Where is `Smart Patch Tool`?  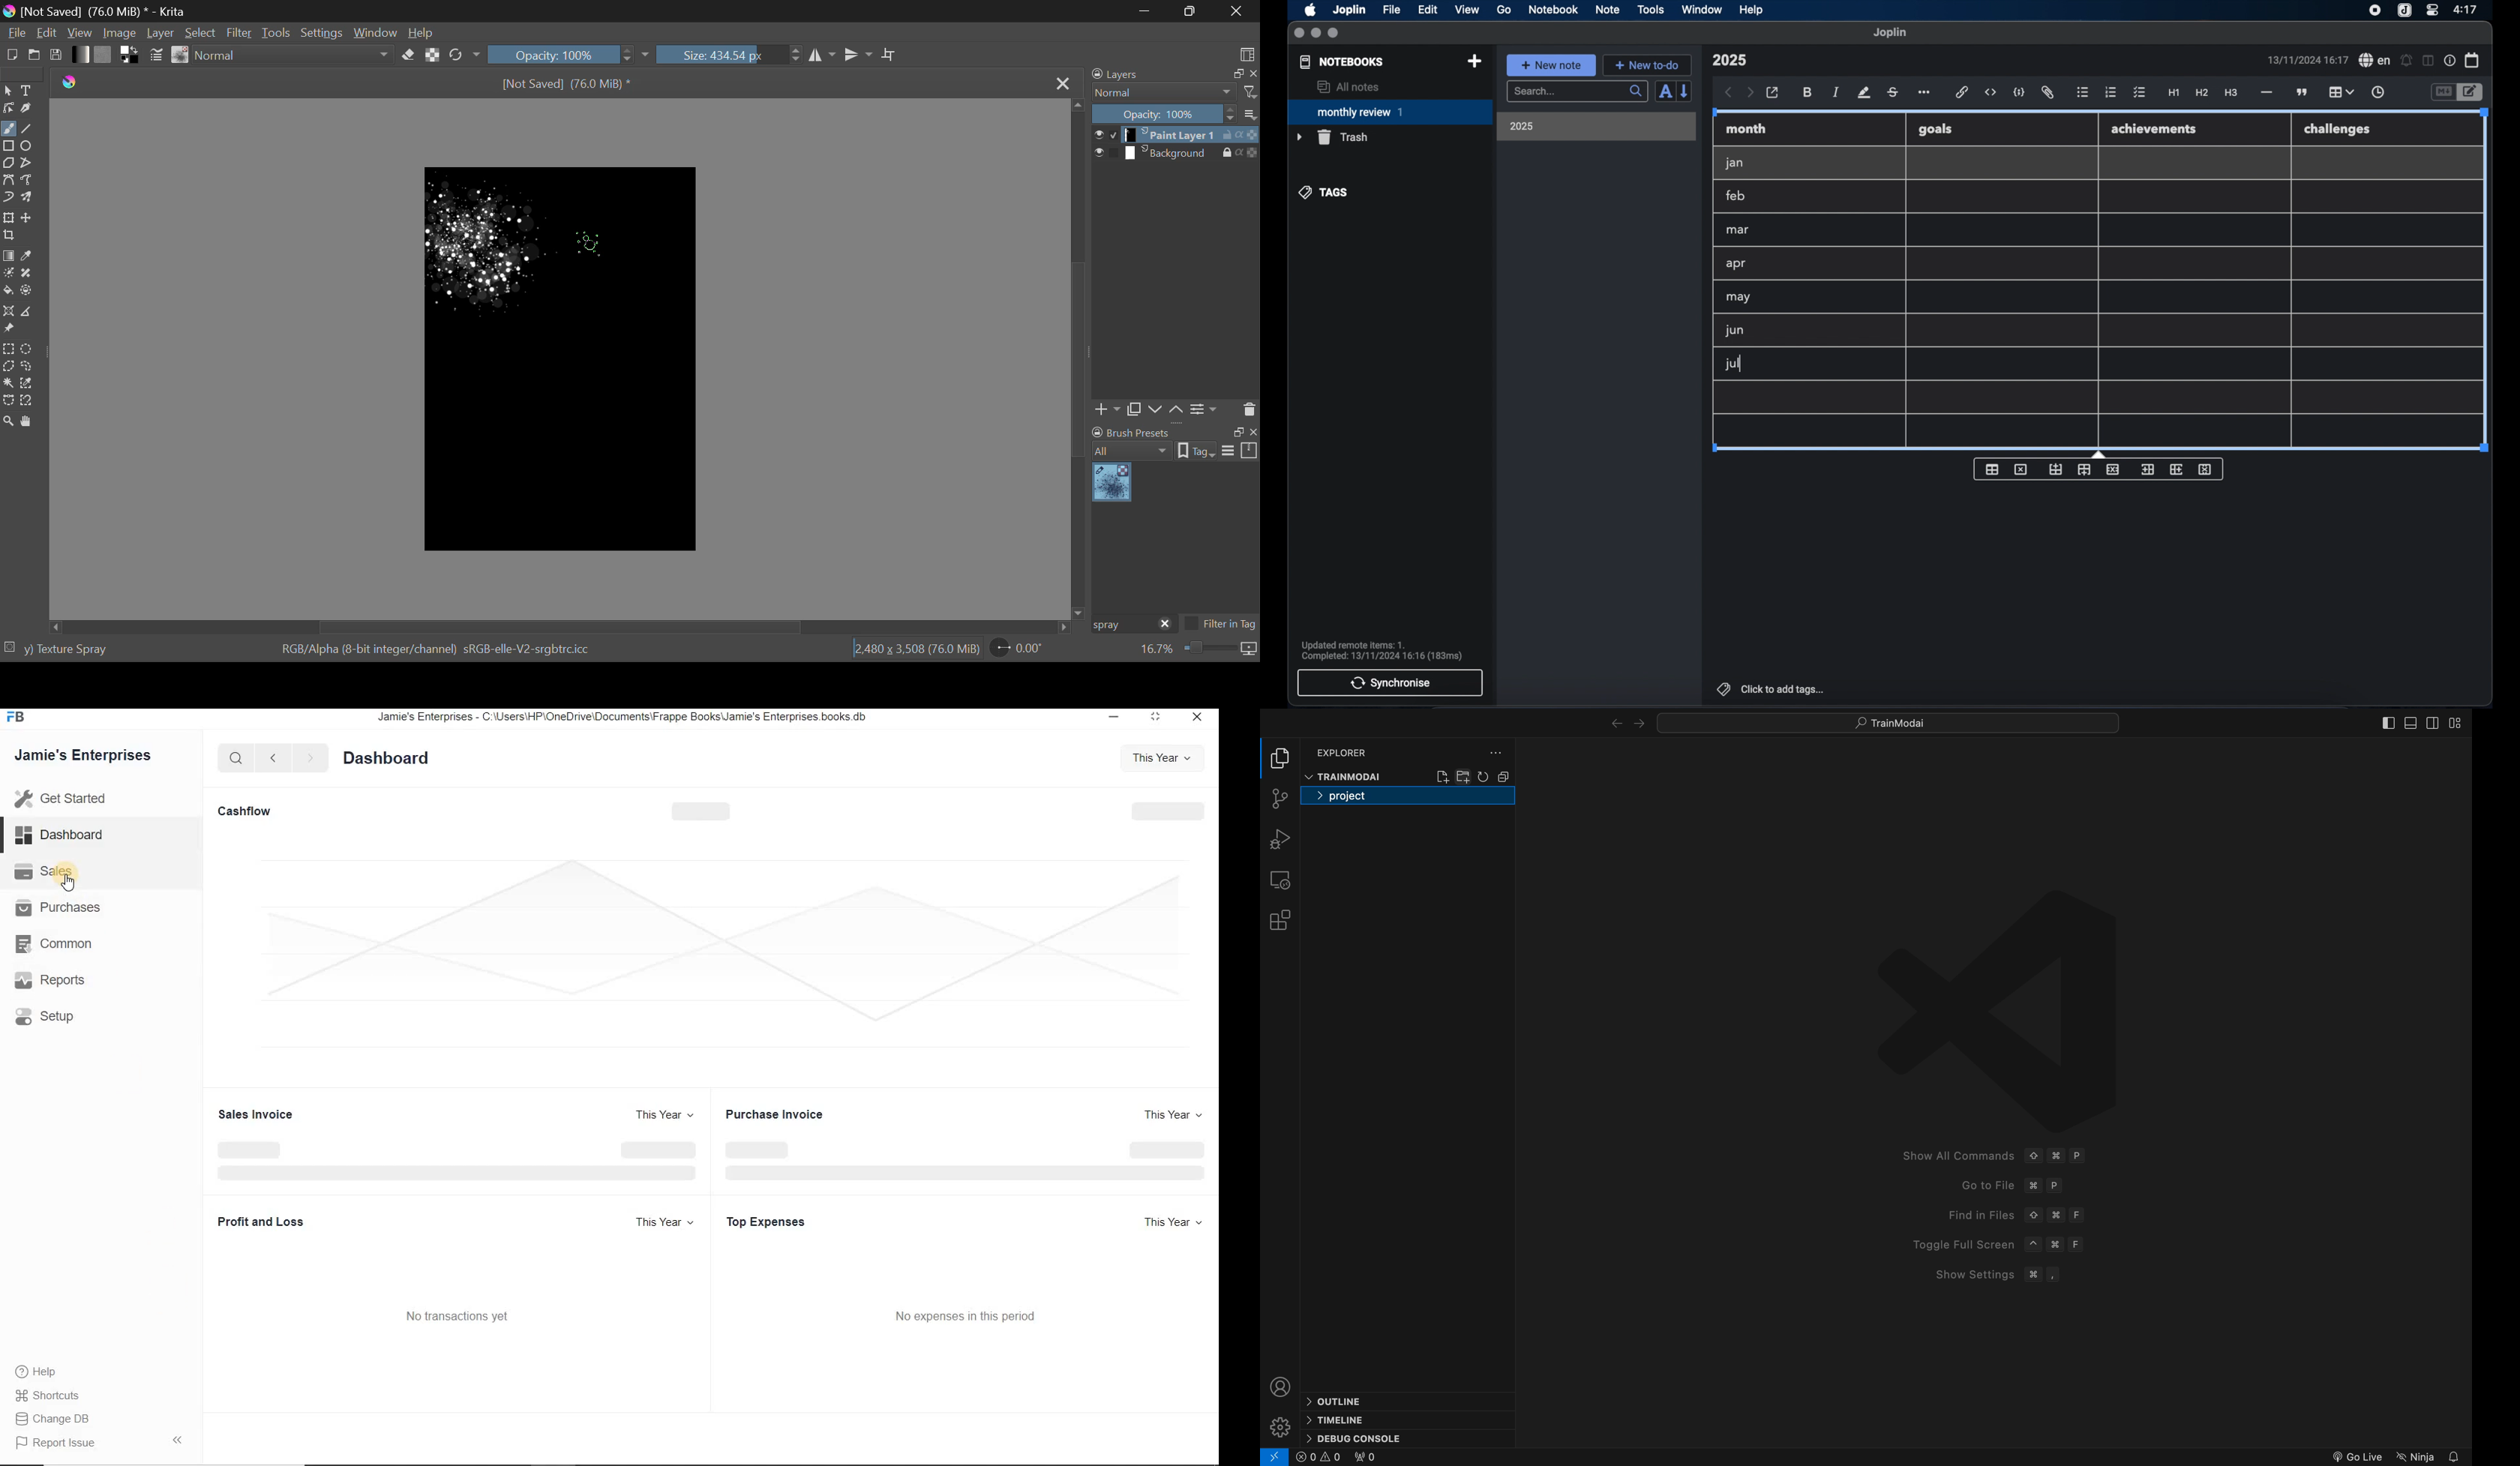 Smart Patch Tool is located at coordinates (27, 276).